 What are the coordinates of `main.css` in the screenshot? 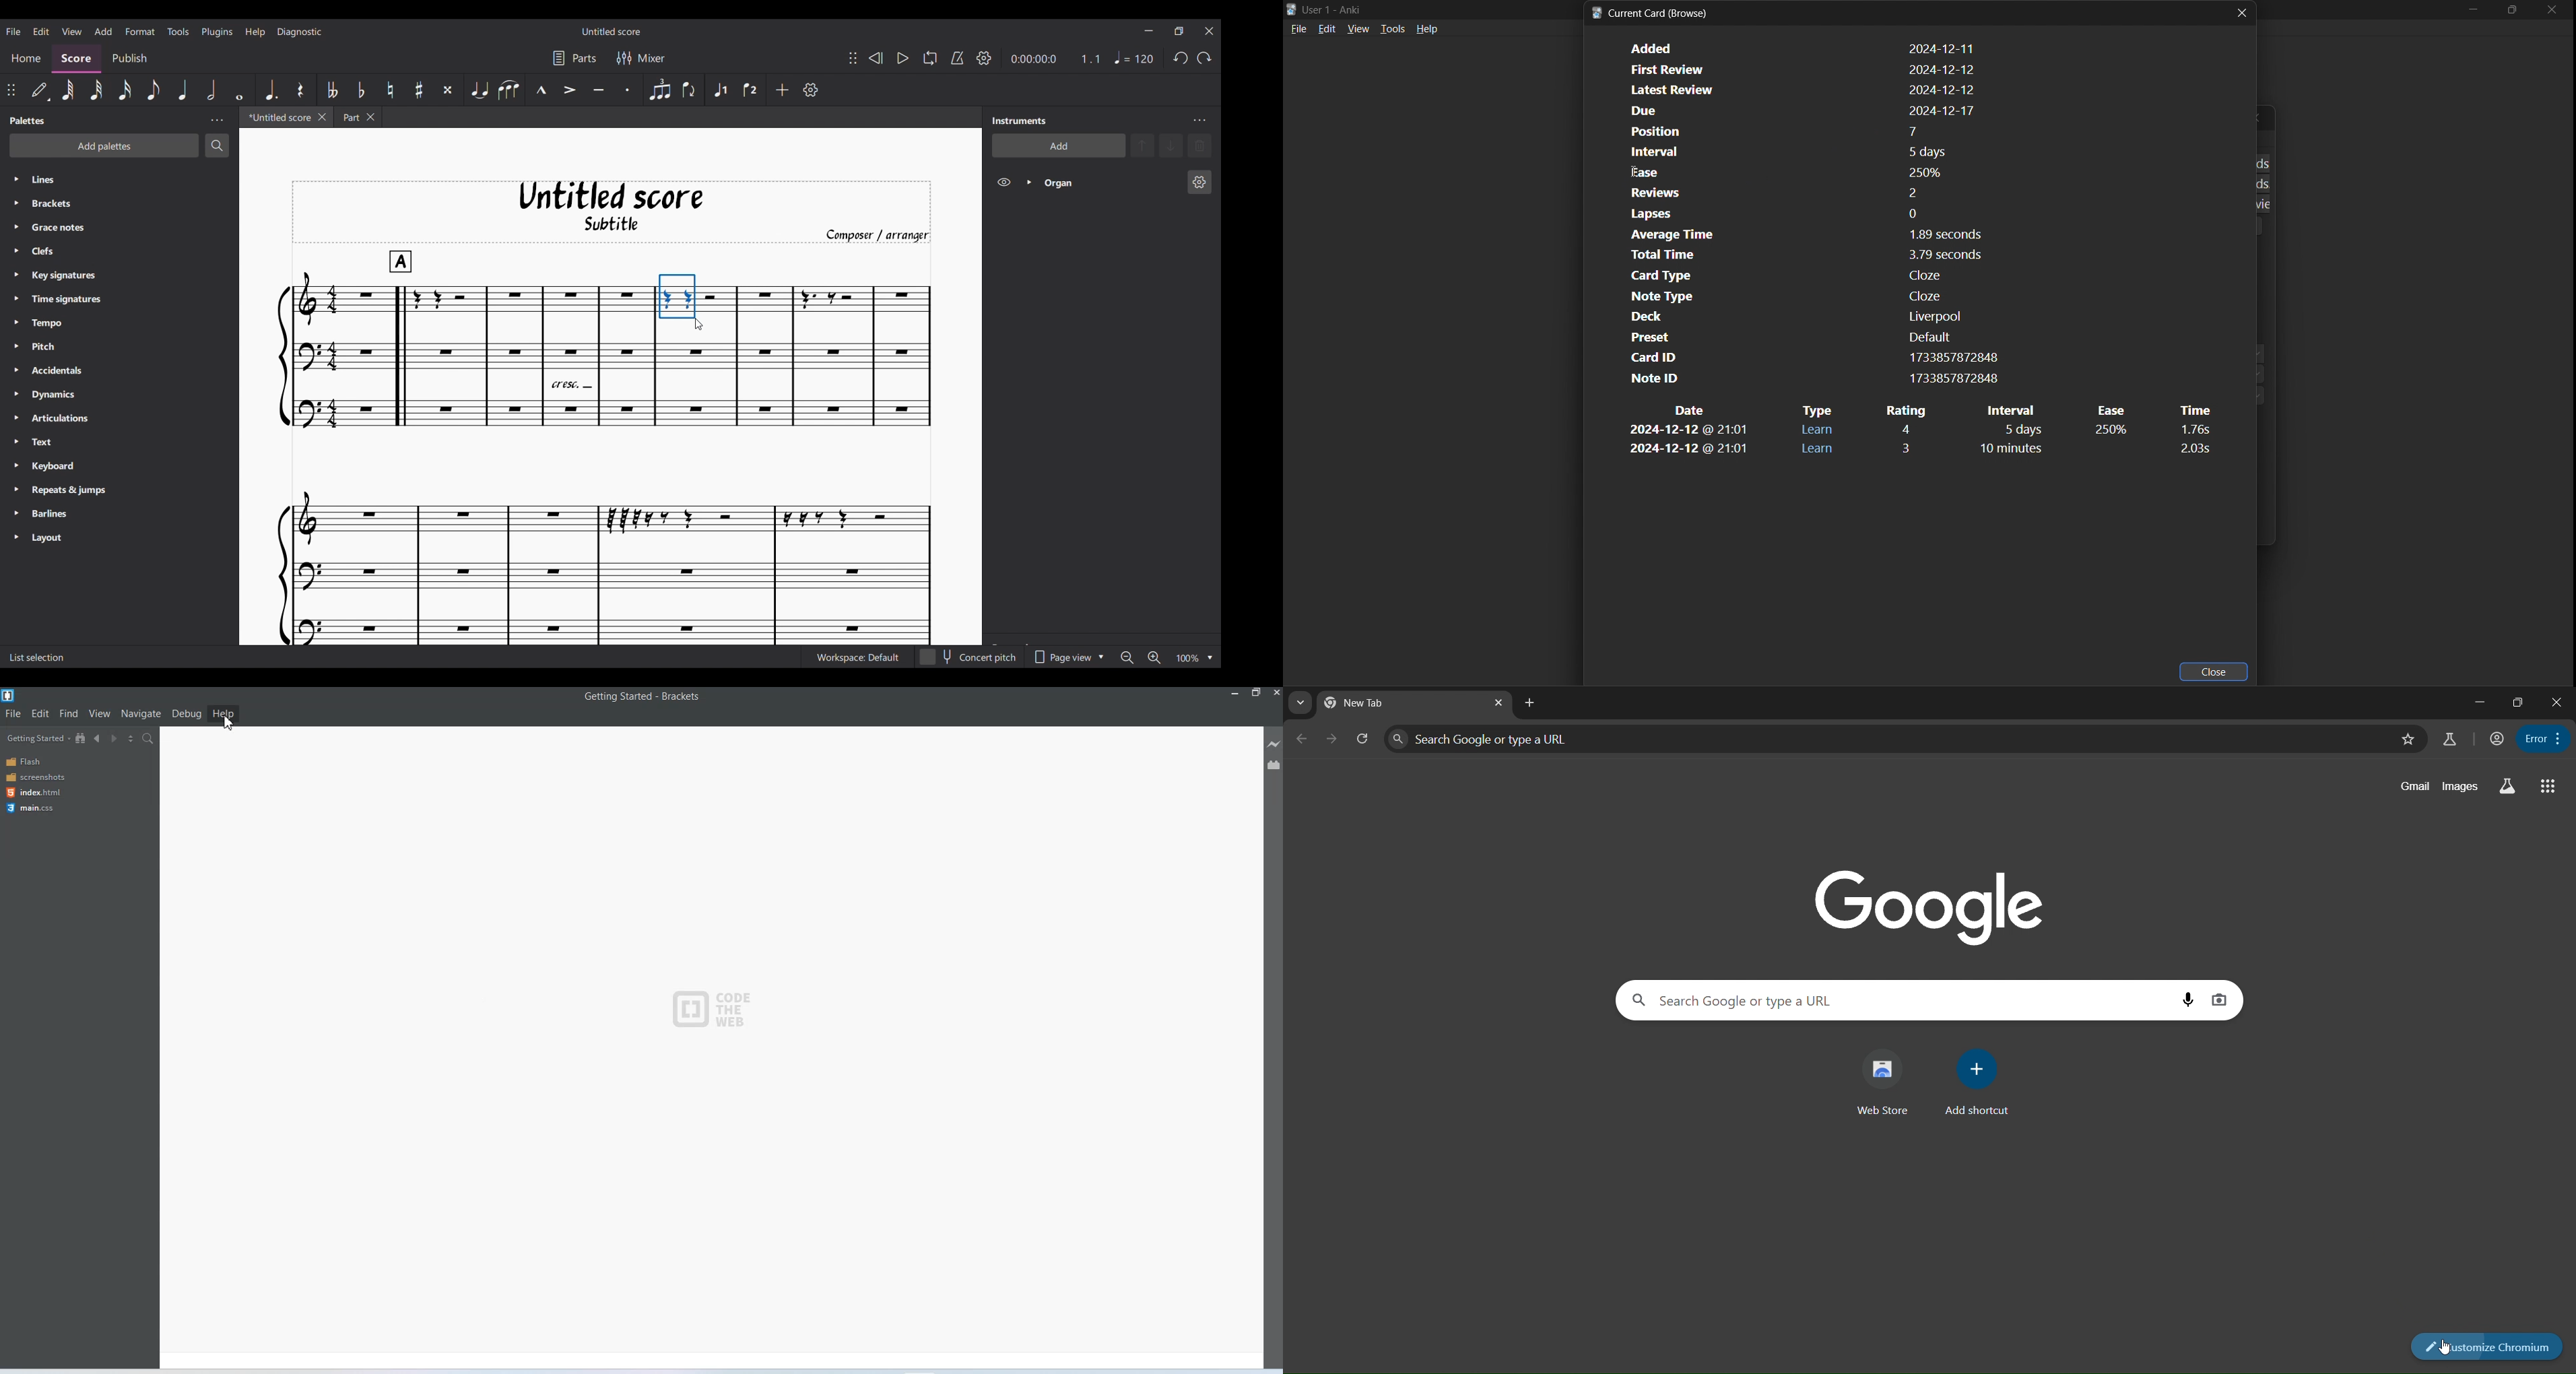 It's located at (34, 808).